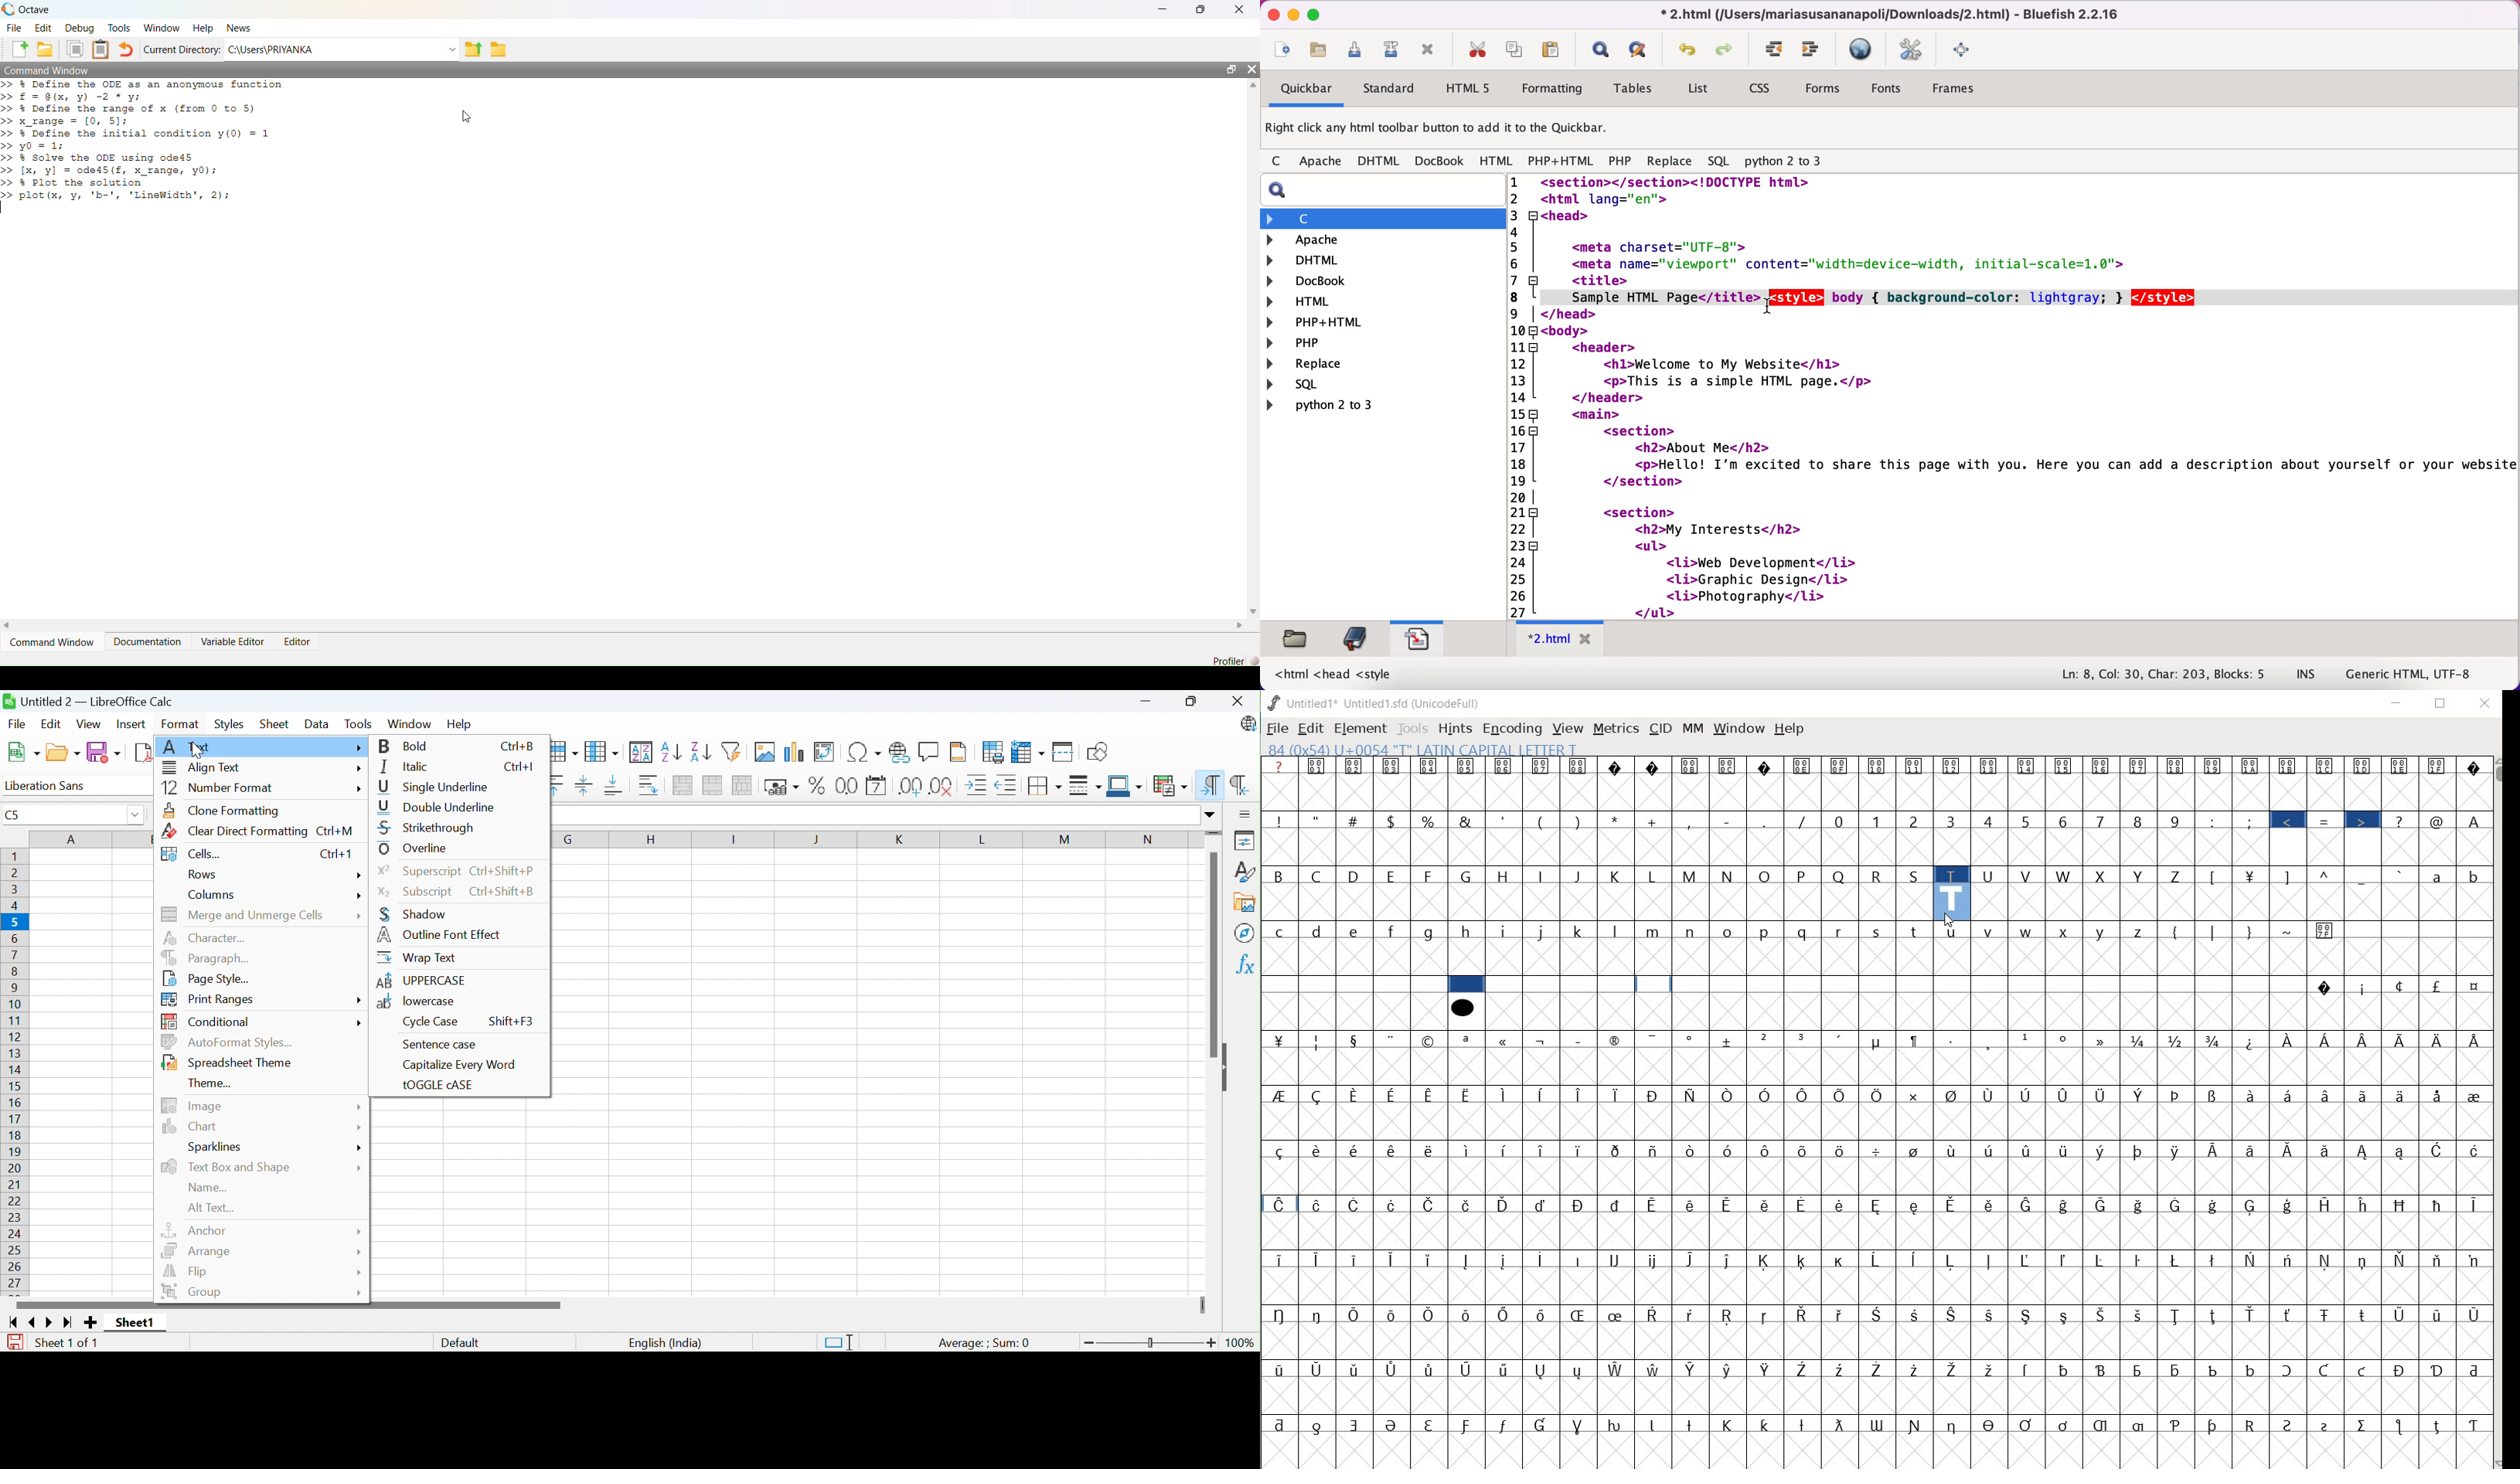 The image size is (2520, 1484). What do you see at coordinates (1356, 767) in the screenshot?
I see `Symbol` at bounding box center [1356, 767].